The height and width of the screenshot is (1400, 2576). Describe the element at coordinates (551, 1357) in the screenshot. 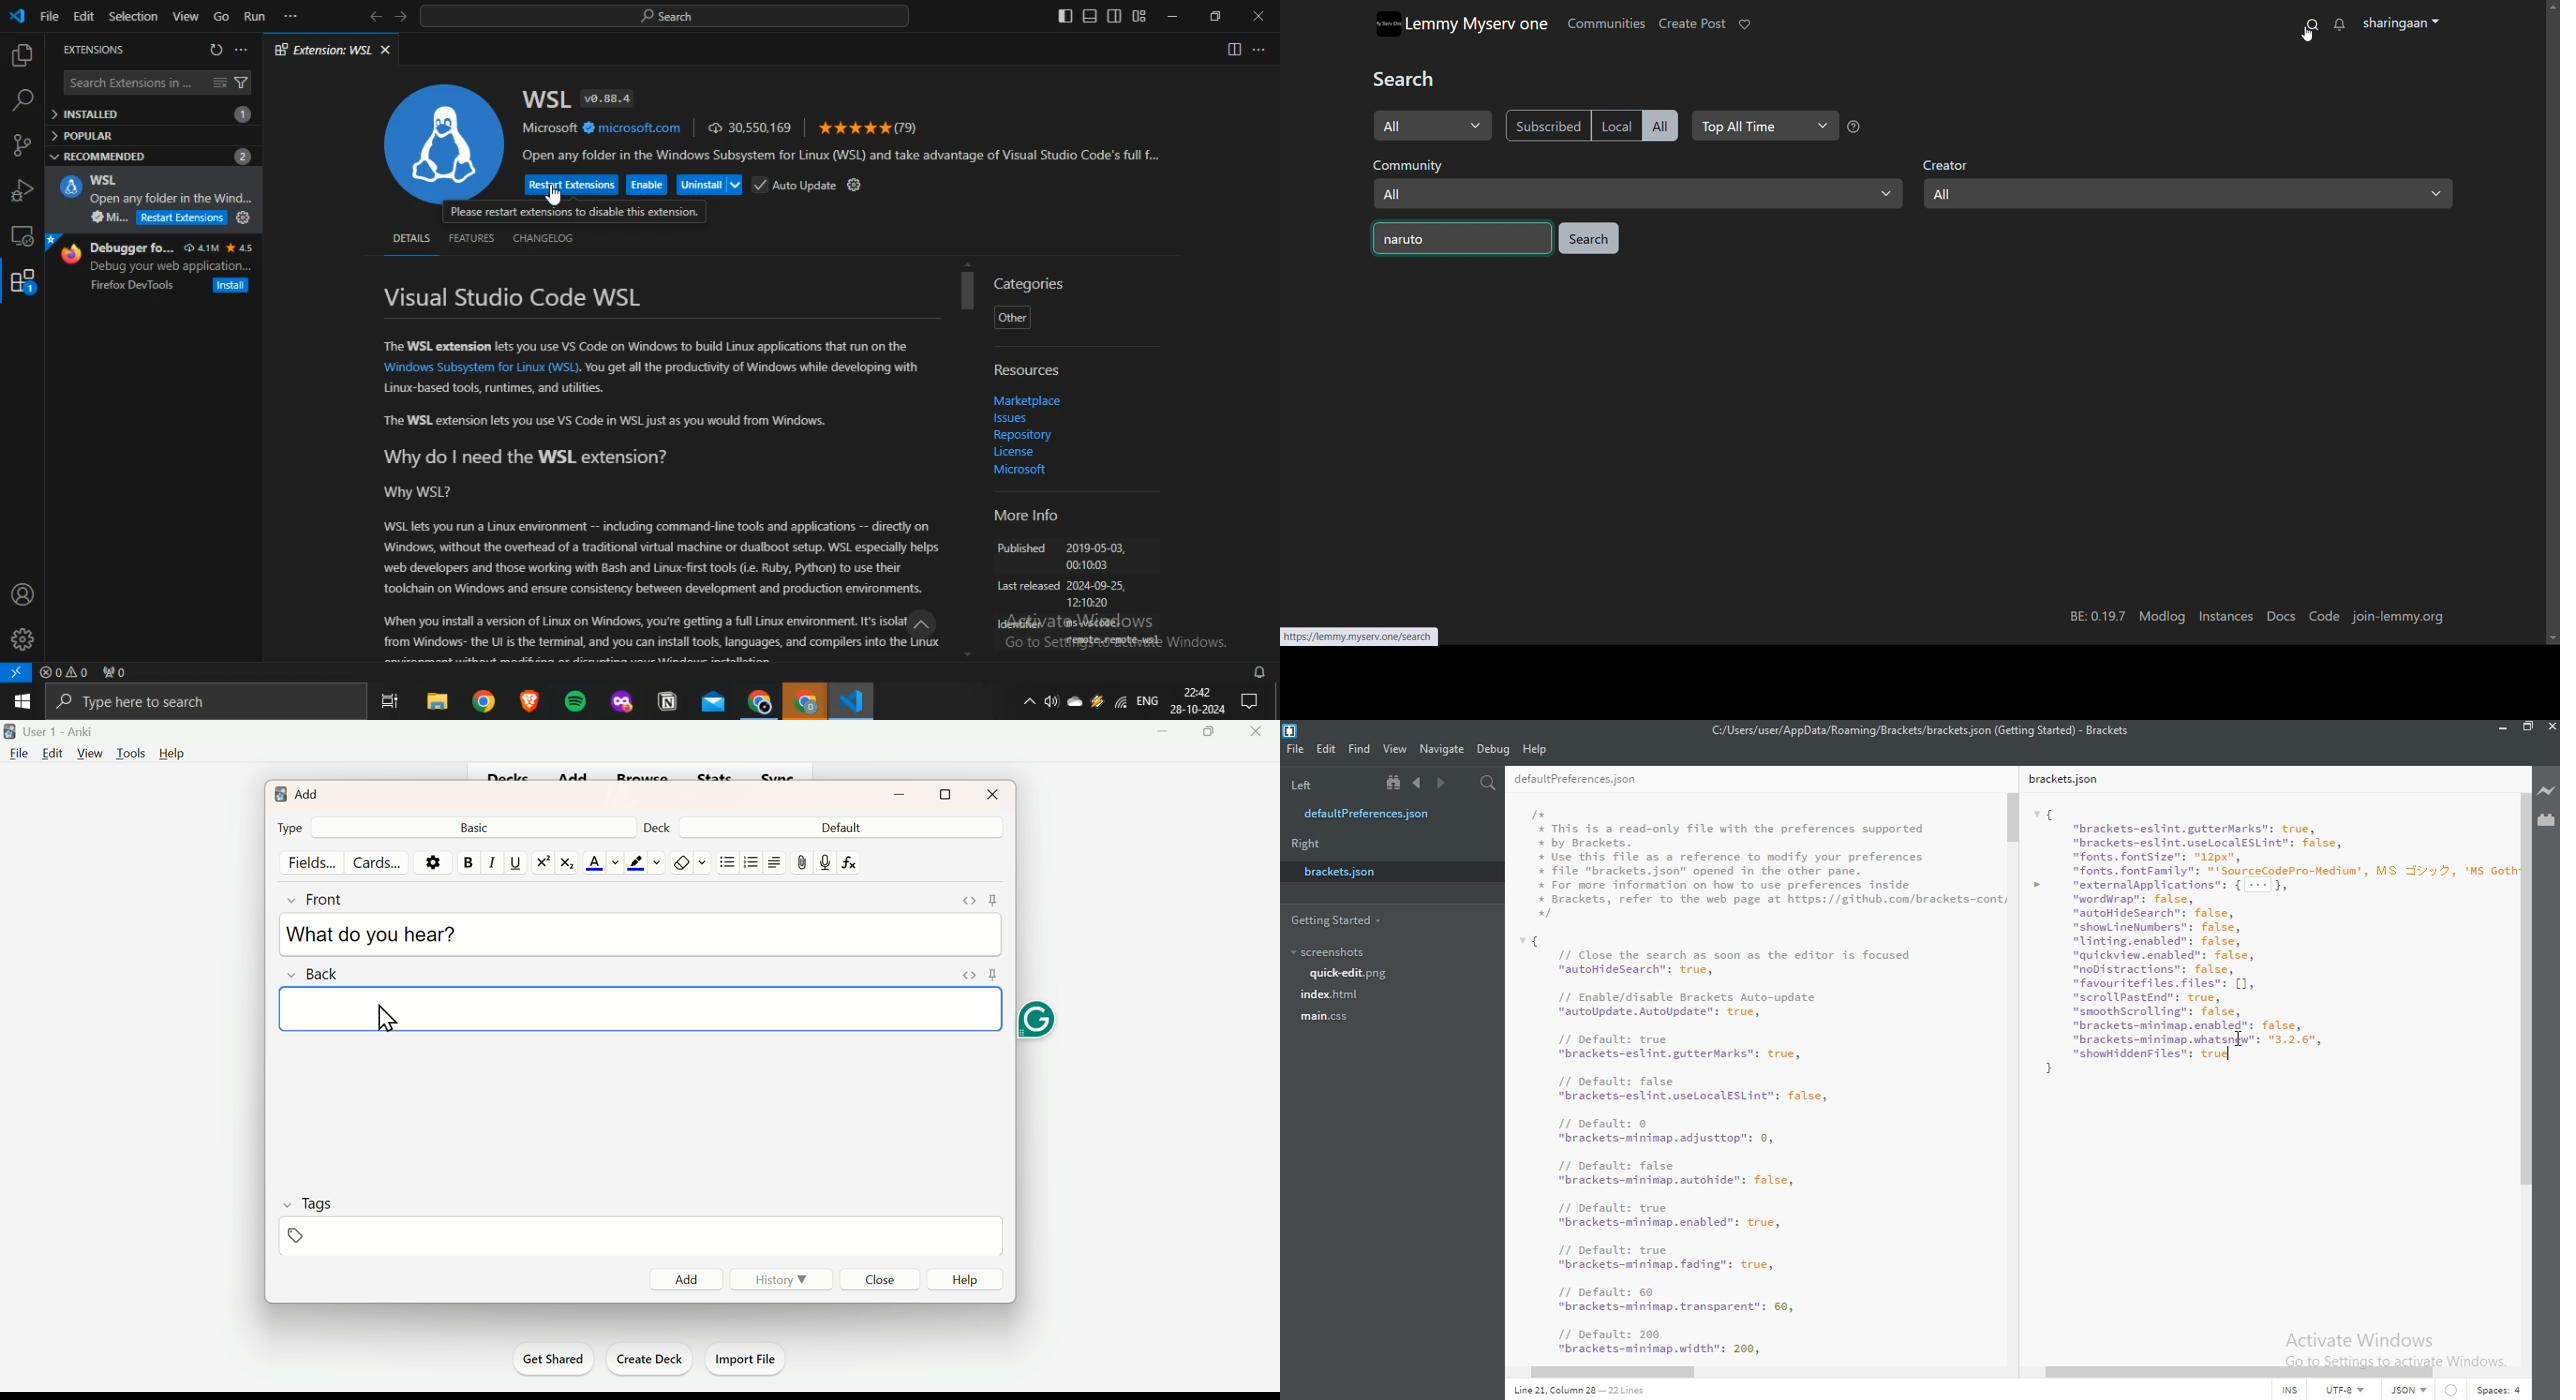

I see `Get Shared` at that location.